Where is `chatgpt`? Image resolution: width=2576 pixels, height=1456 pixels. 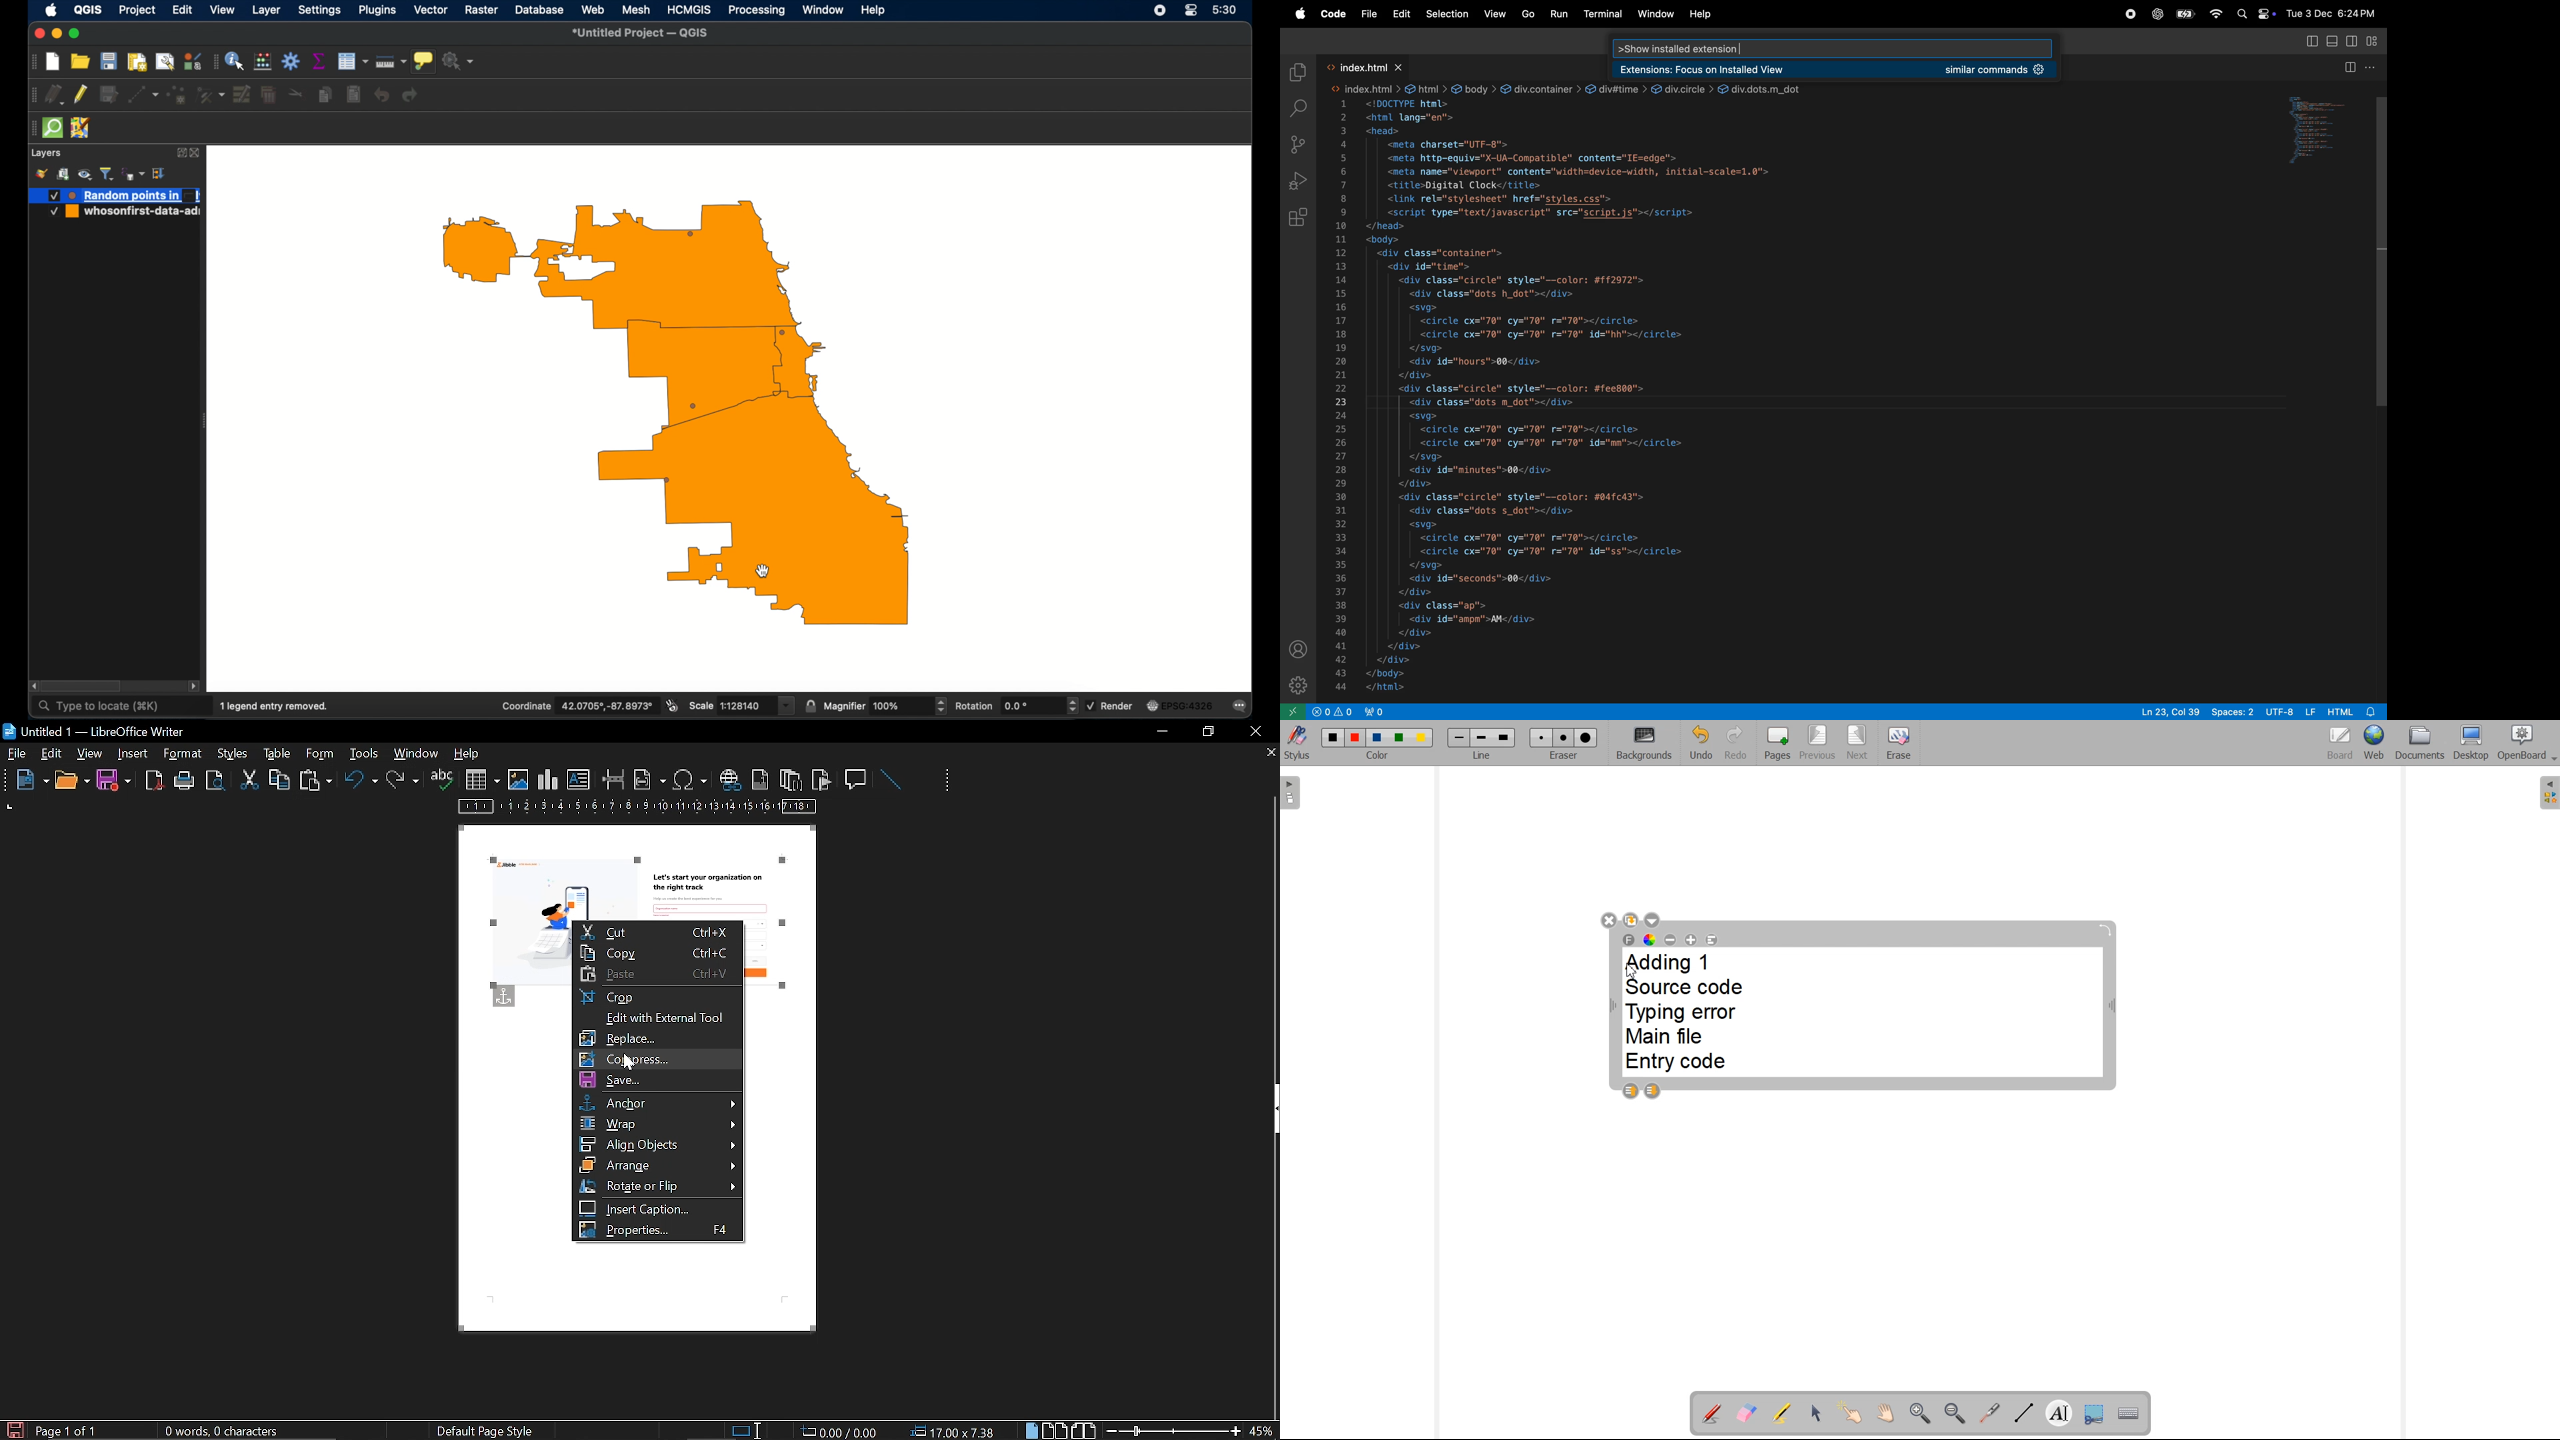
chatgpt is located at coordinates (2155, 14).